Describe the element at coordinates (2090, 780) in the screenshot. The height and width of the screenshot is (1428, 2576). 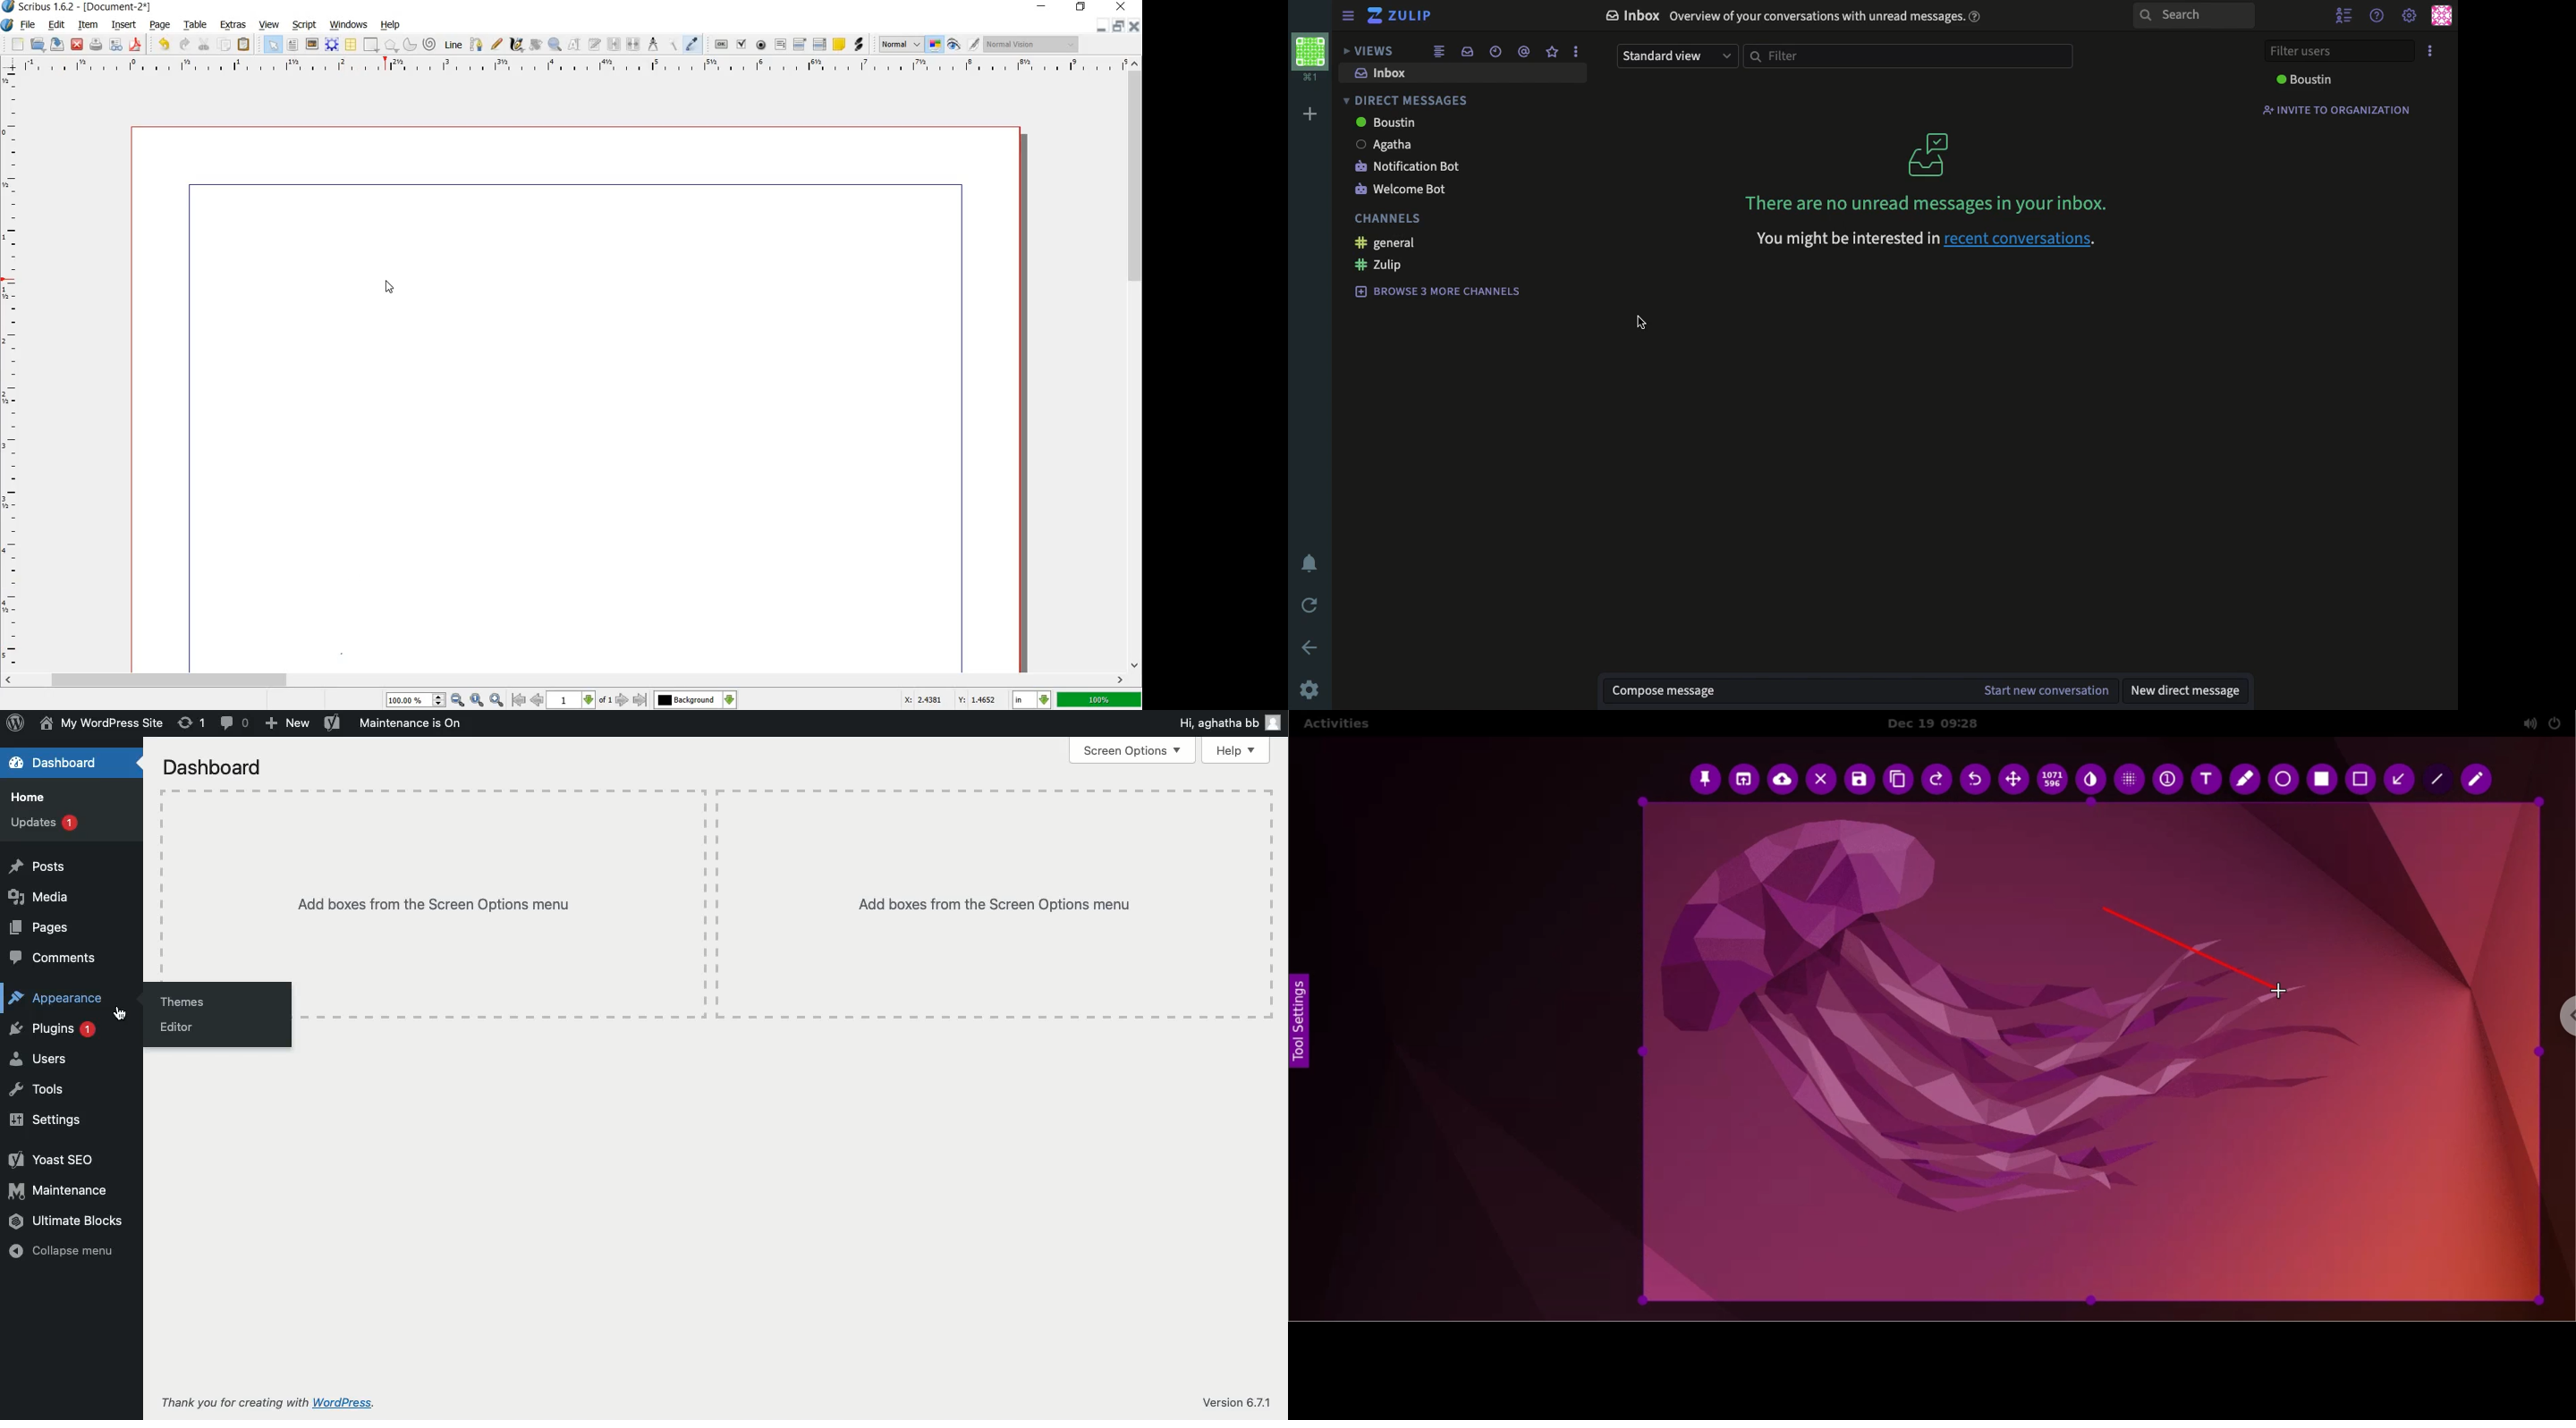
I see `inverter` at that location.